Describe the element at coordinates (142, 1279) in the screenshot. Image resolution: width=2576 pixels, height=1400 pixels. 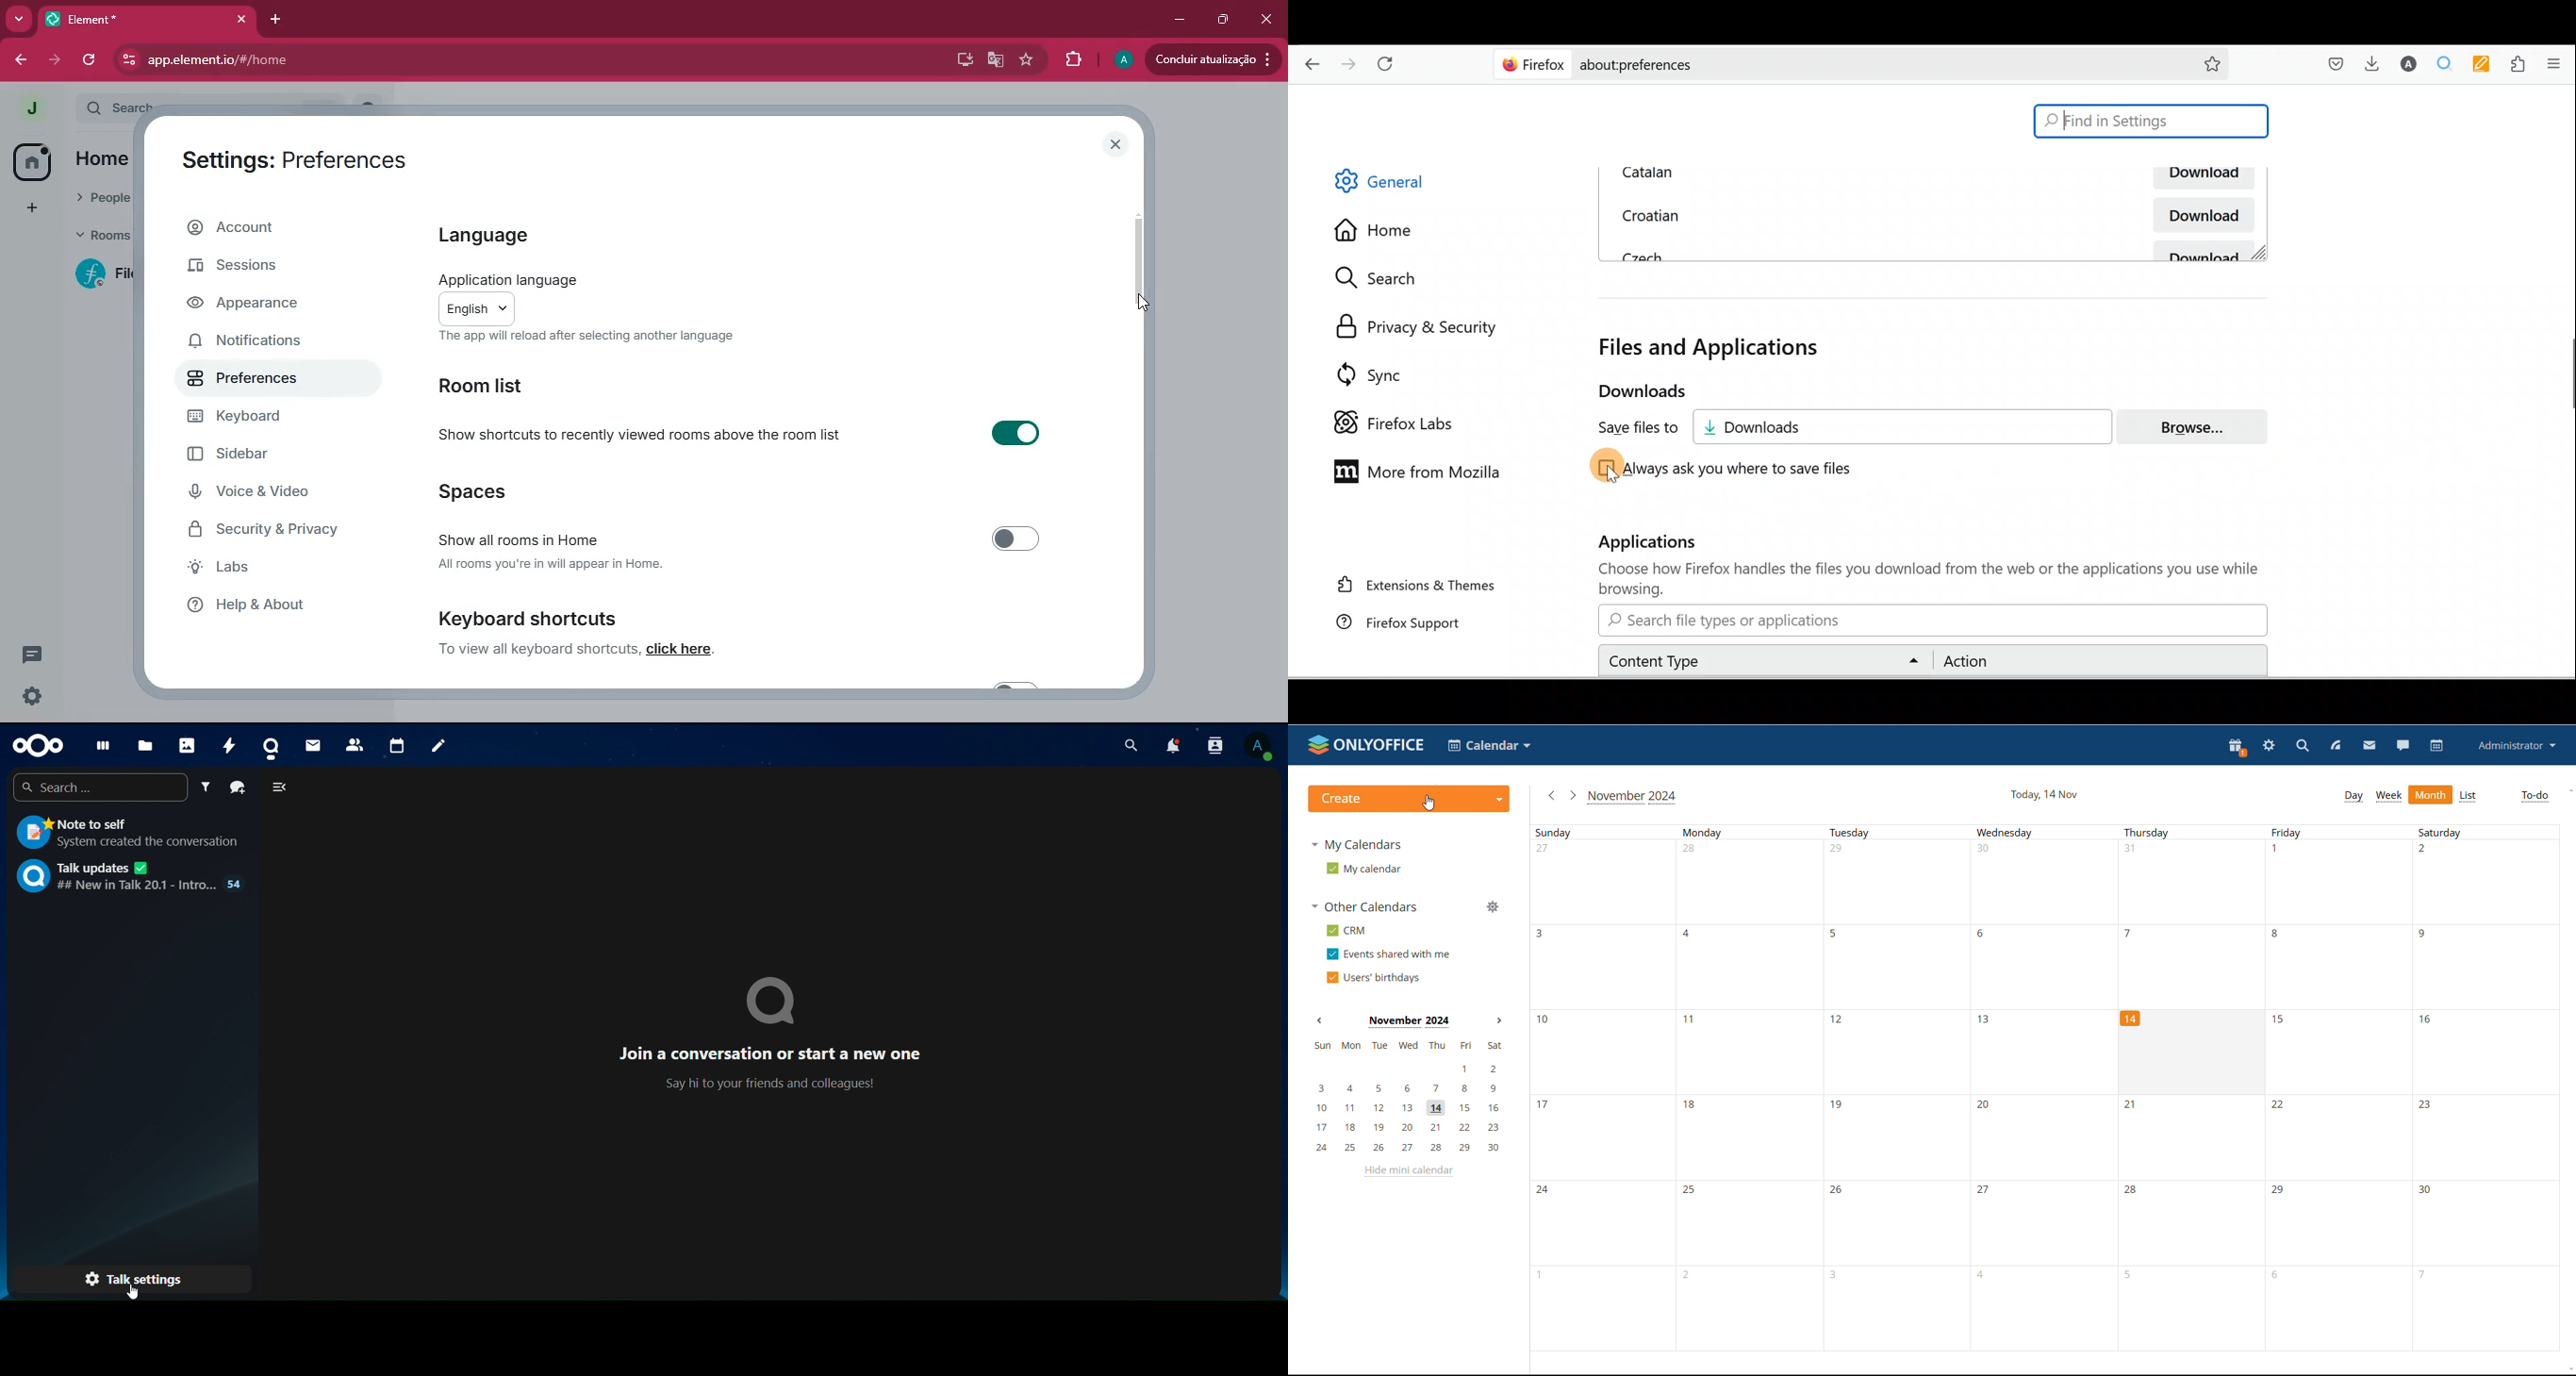
I see `talk settings` at that location.